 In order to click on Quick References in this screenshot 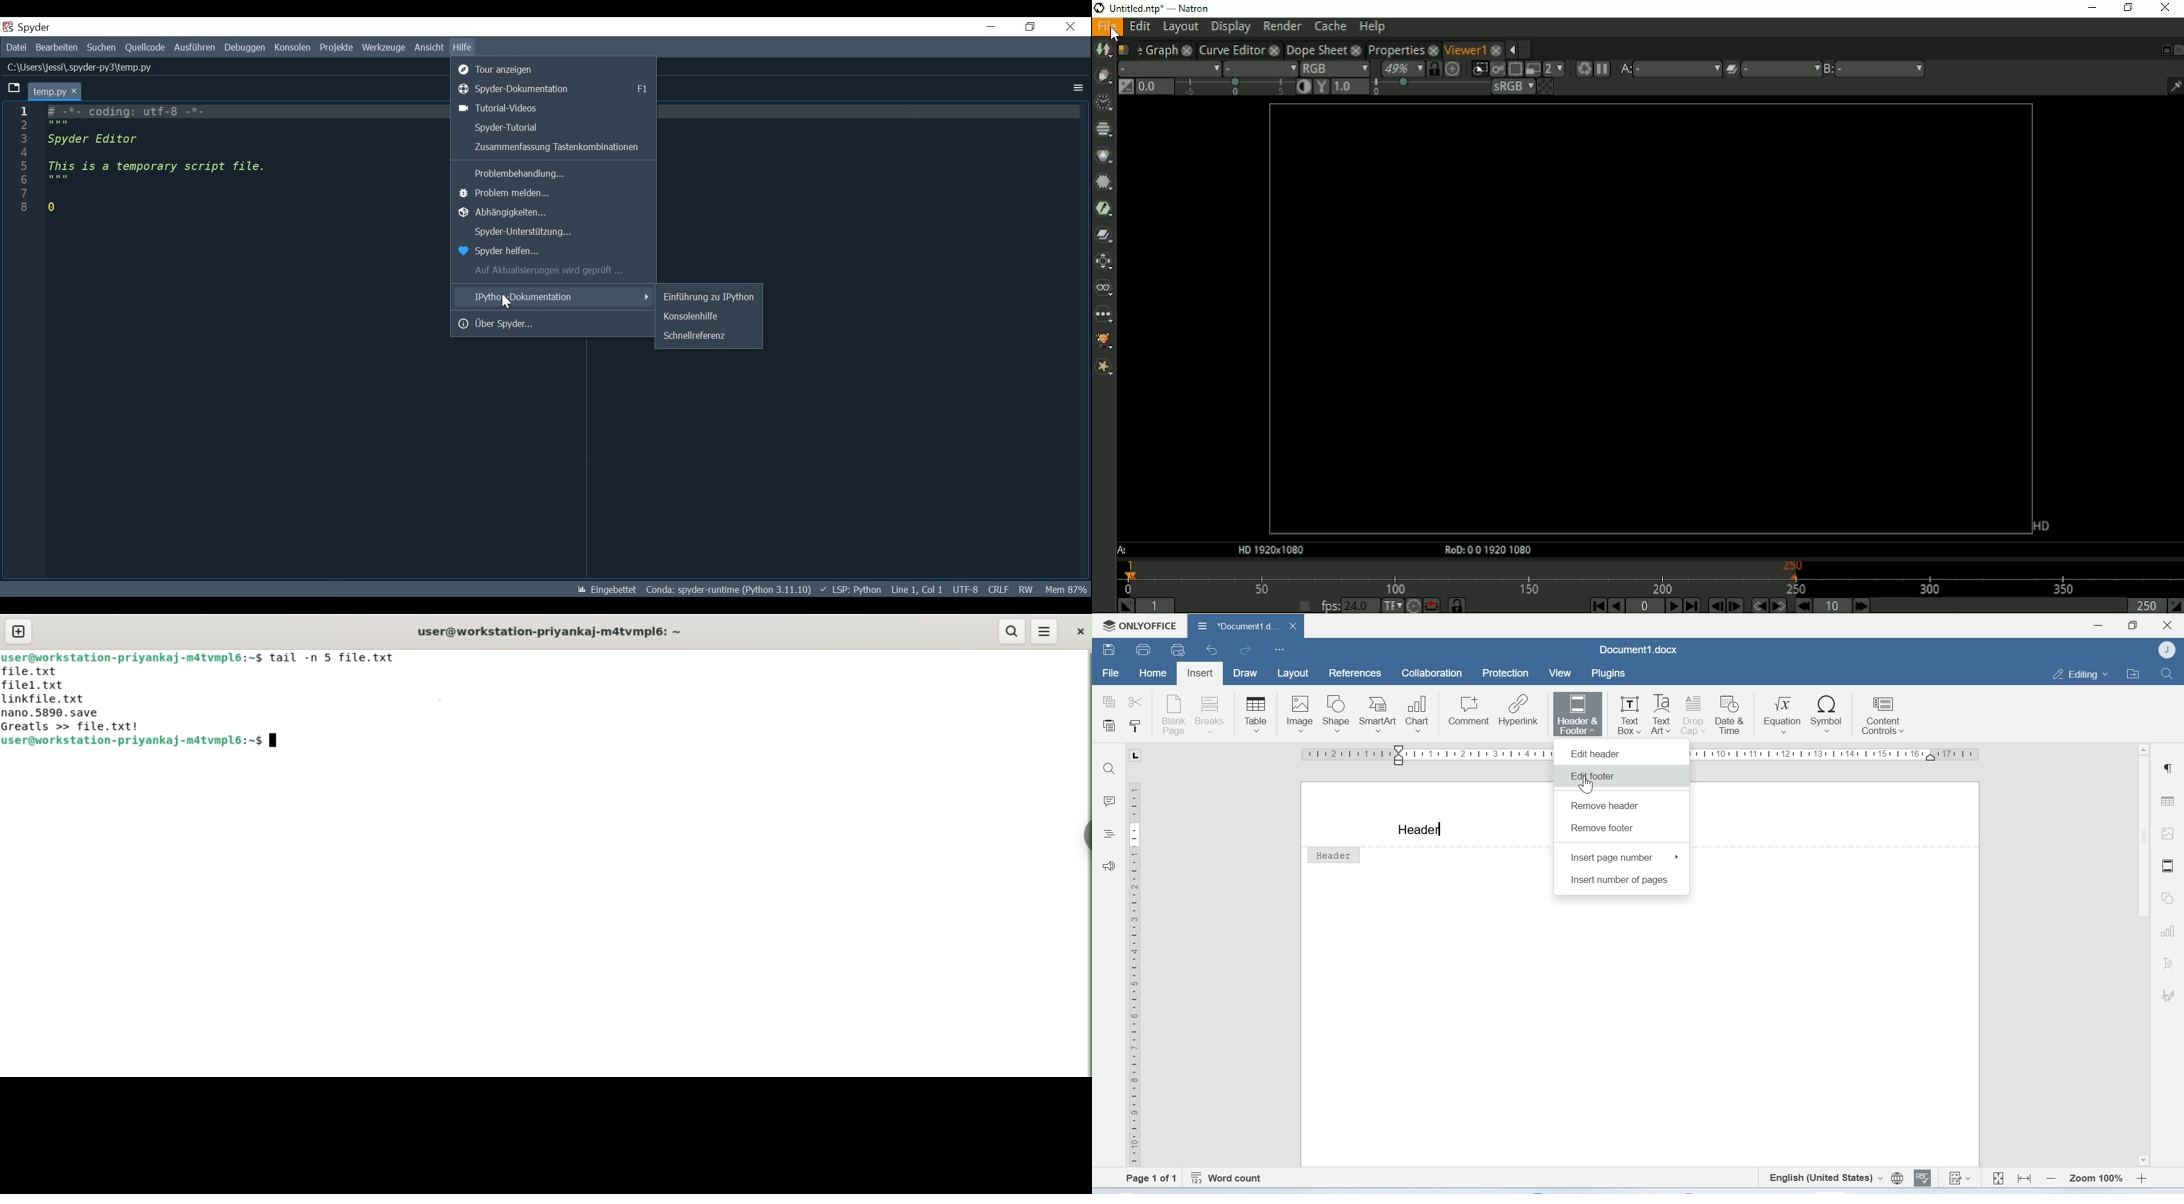, I will do `click(708, 335)`.